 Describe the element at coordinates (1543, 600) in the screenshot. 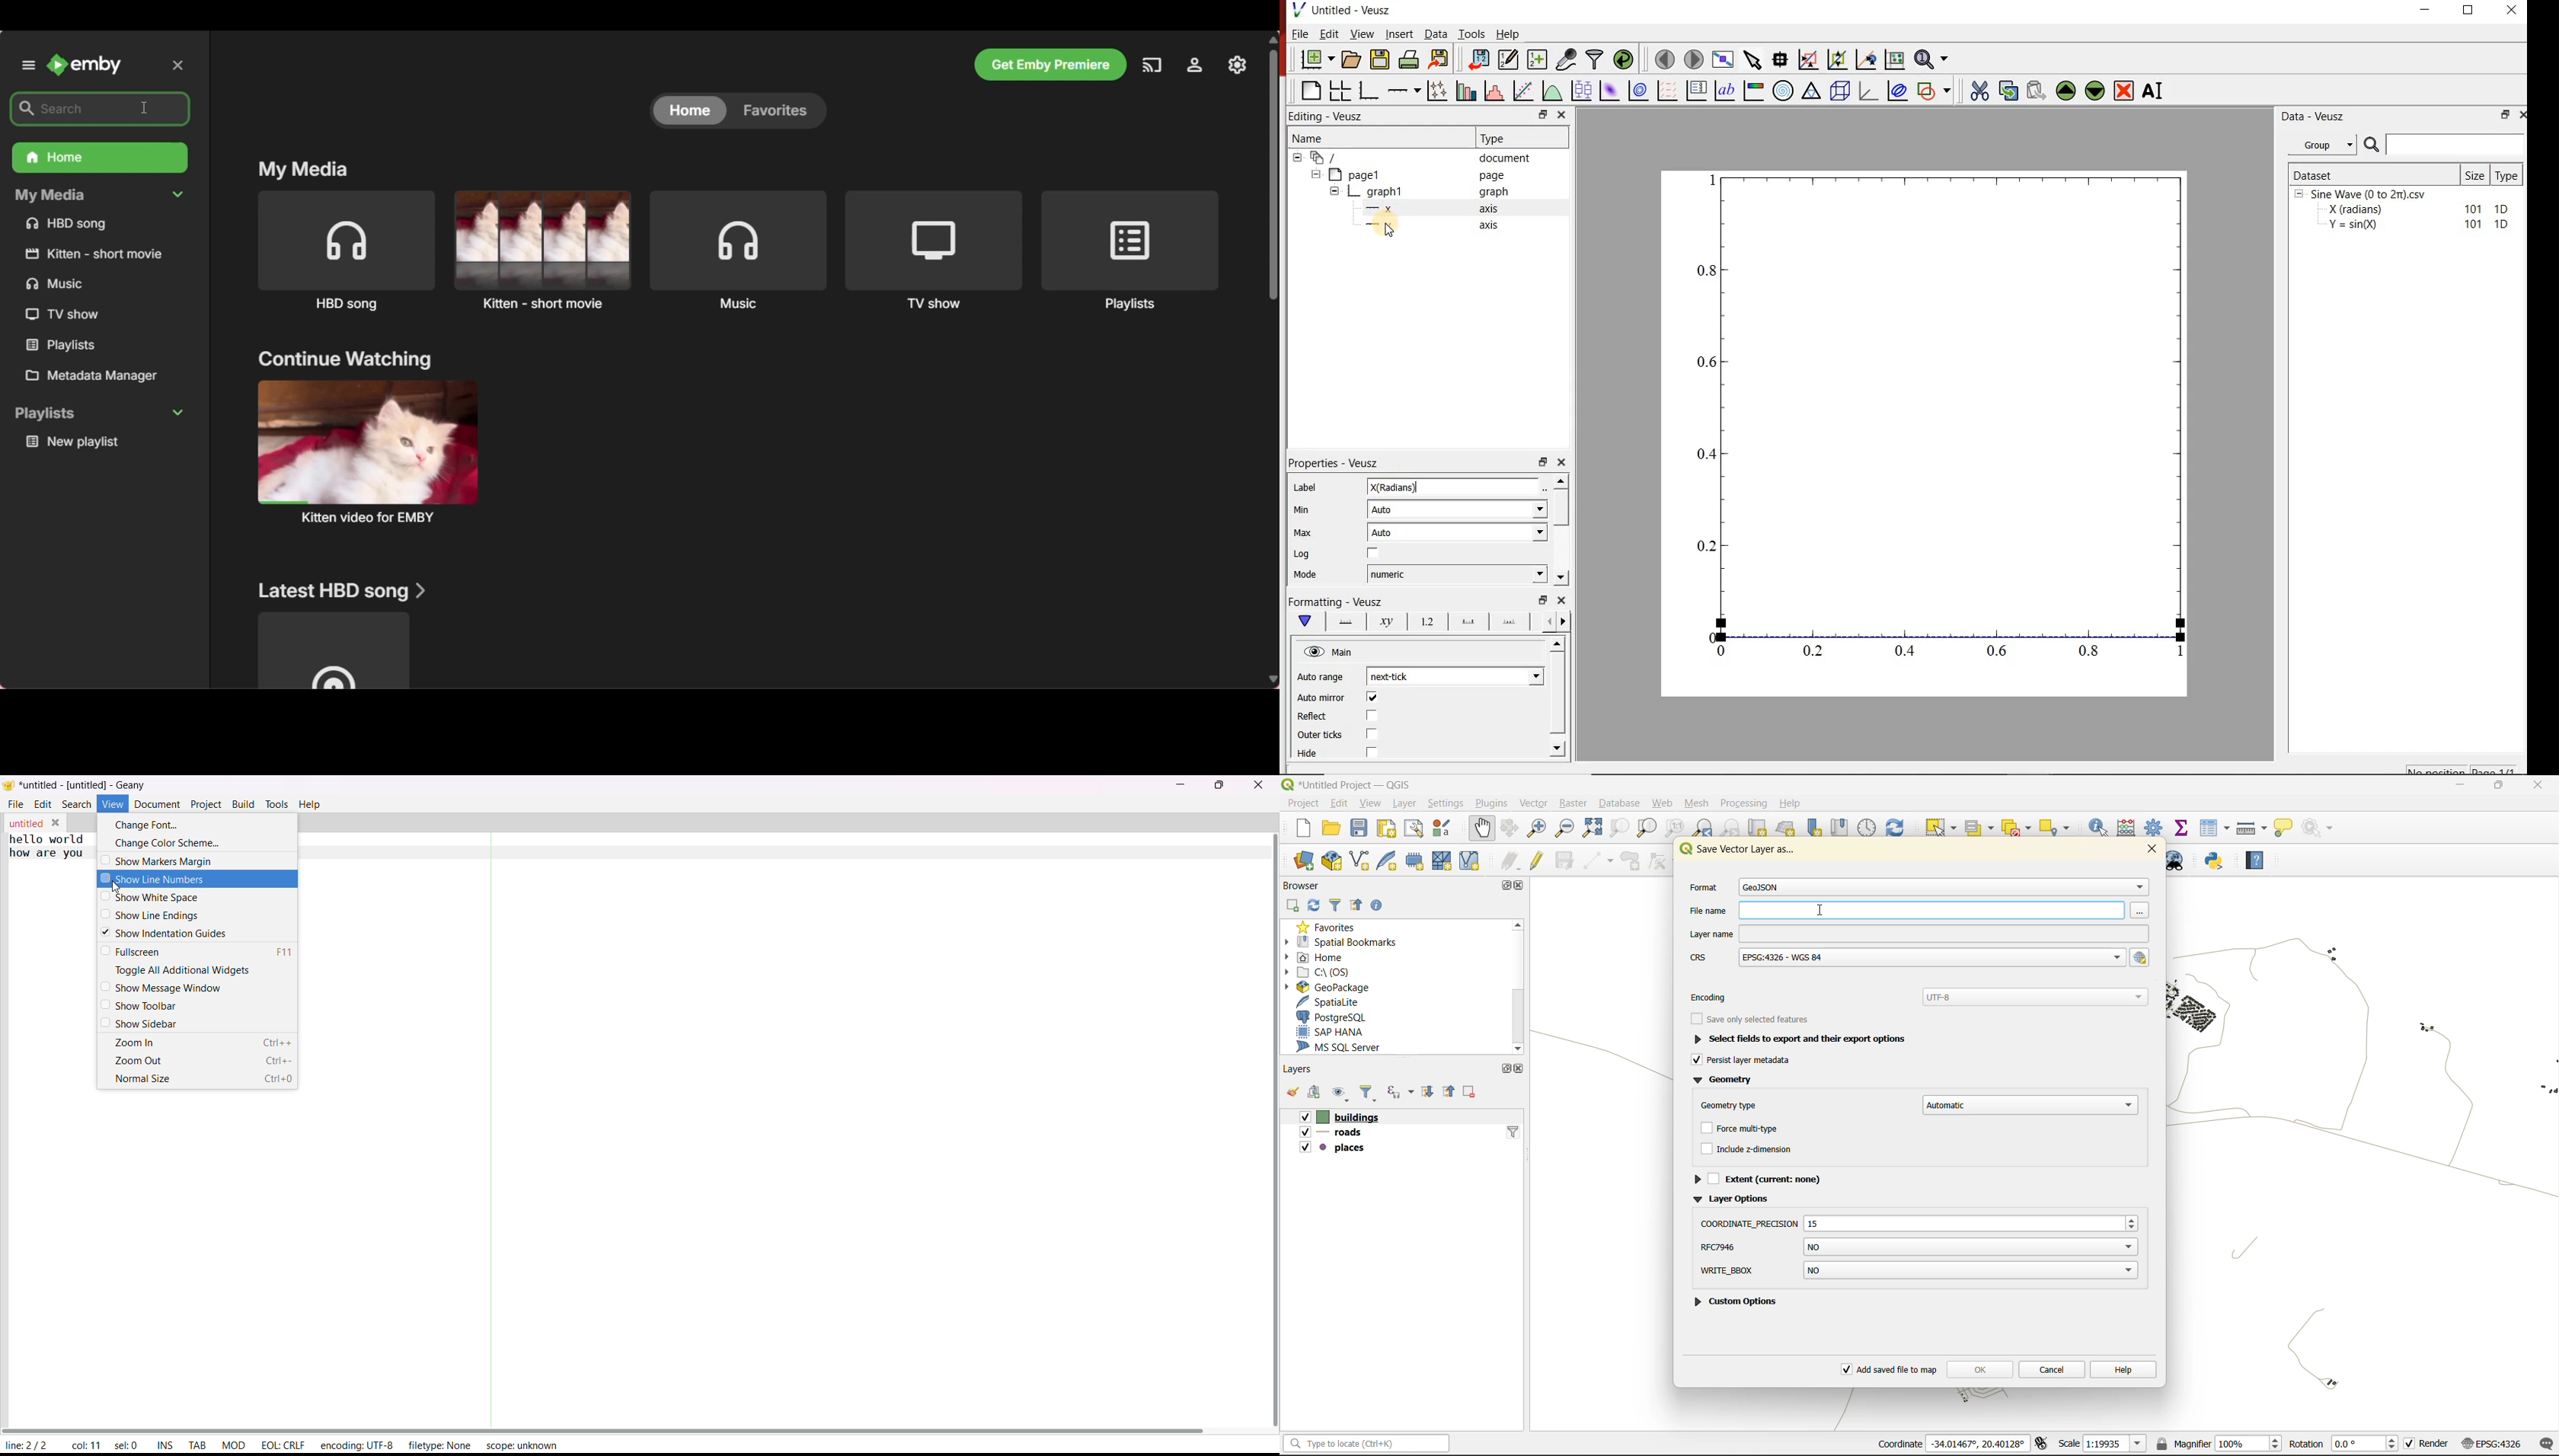

I see `Min/Max` at that location.